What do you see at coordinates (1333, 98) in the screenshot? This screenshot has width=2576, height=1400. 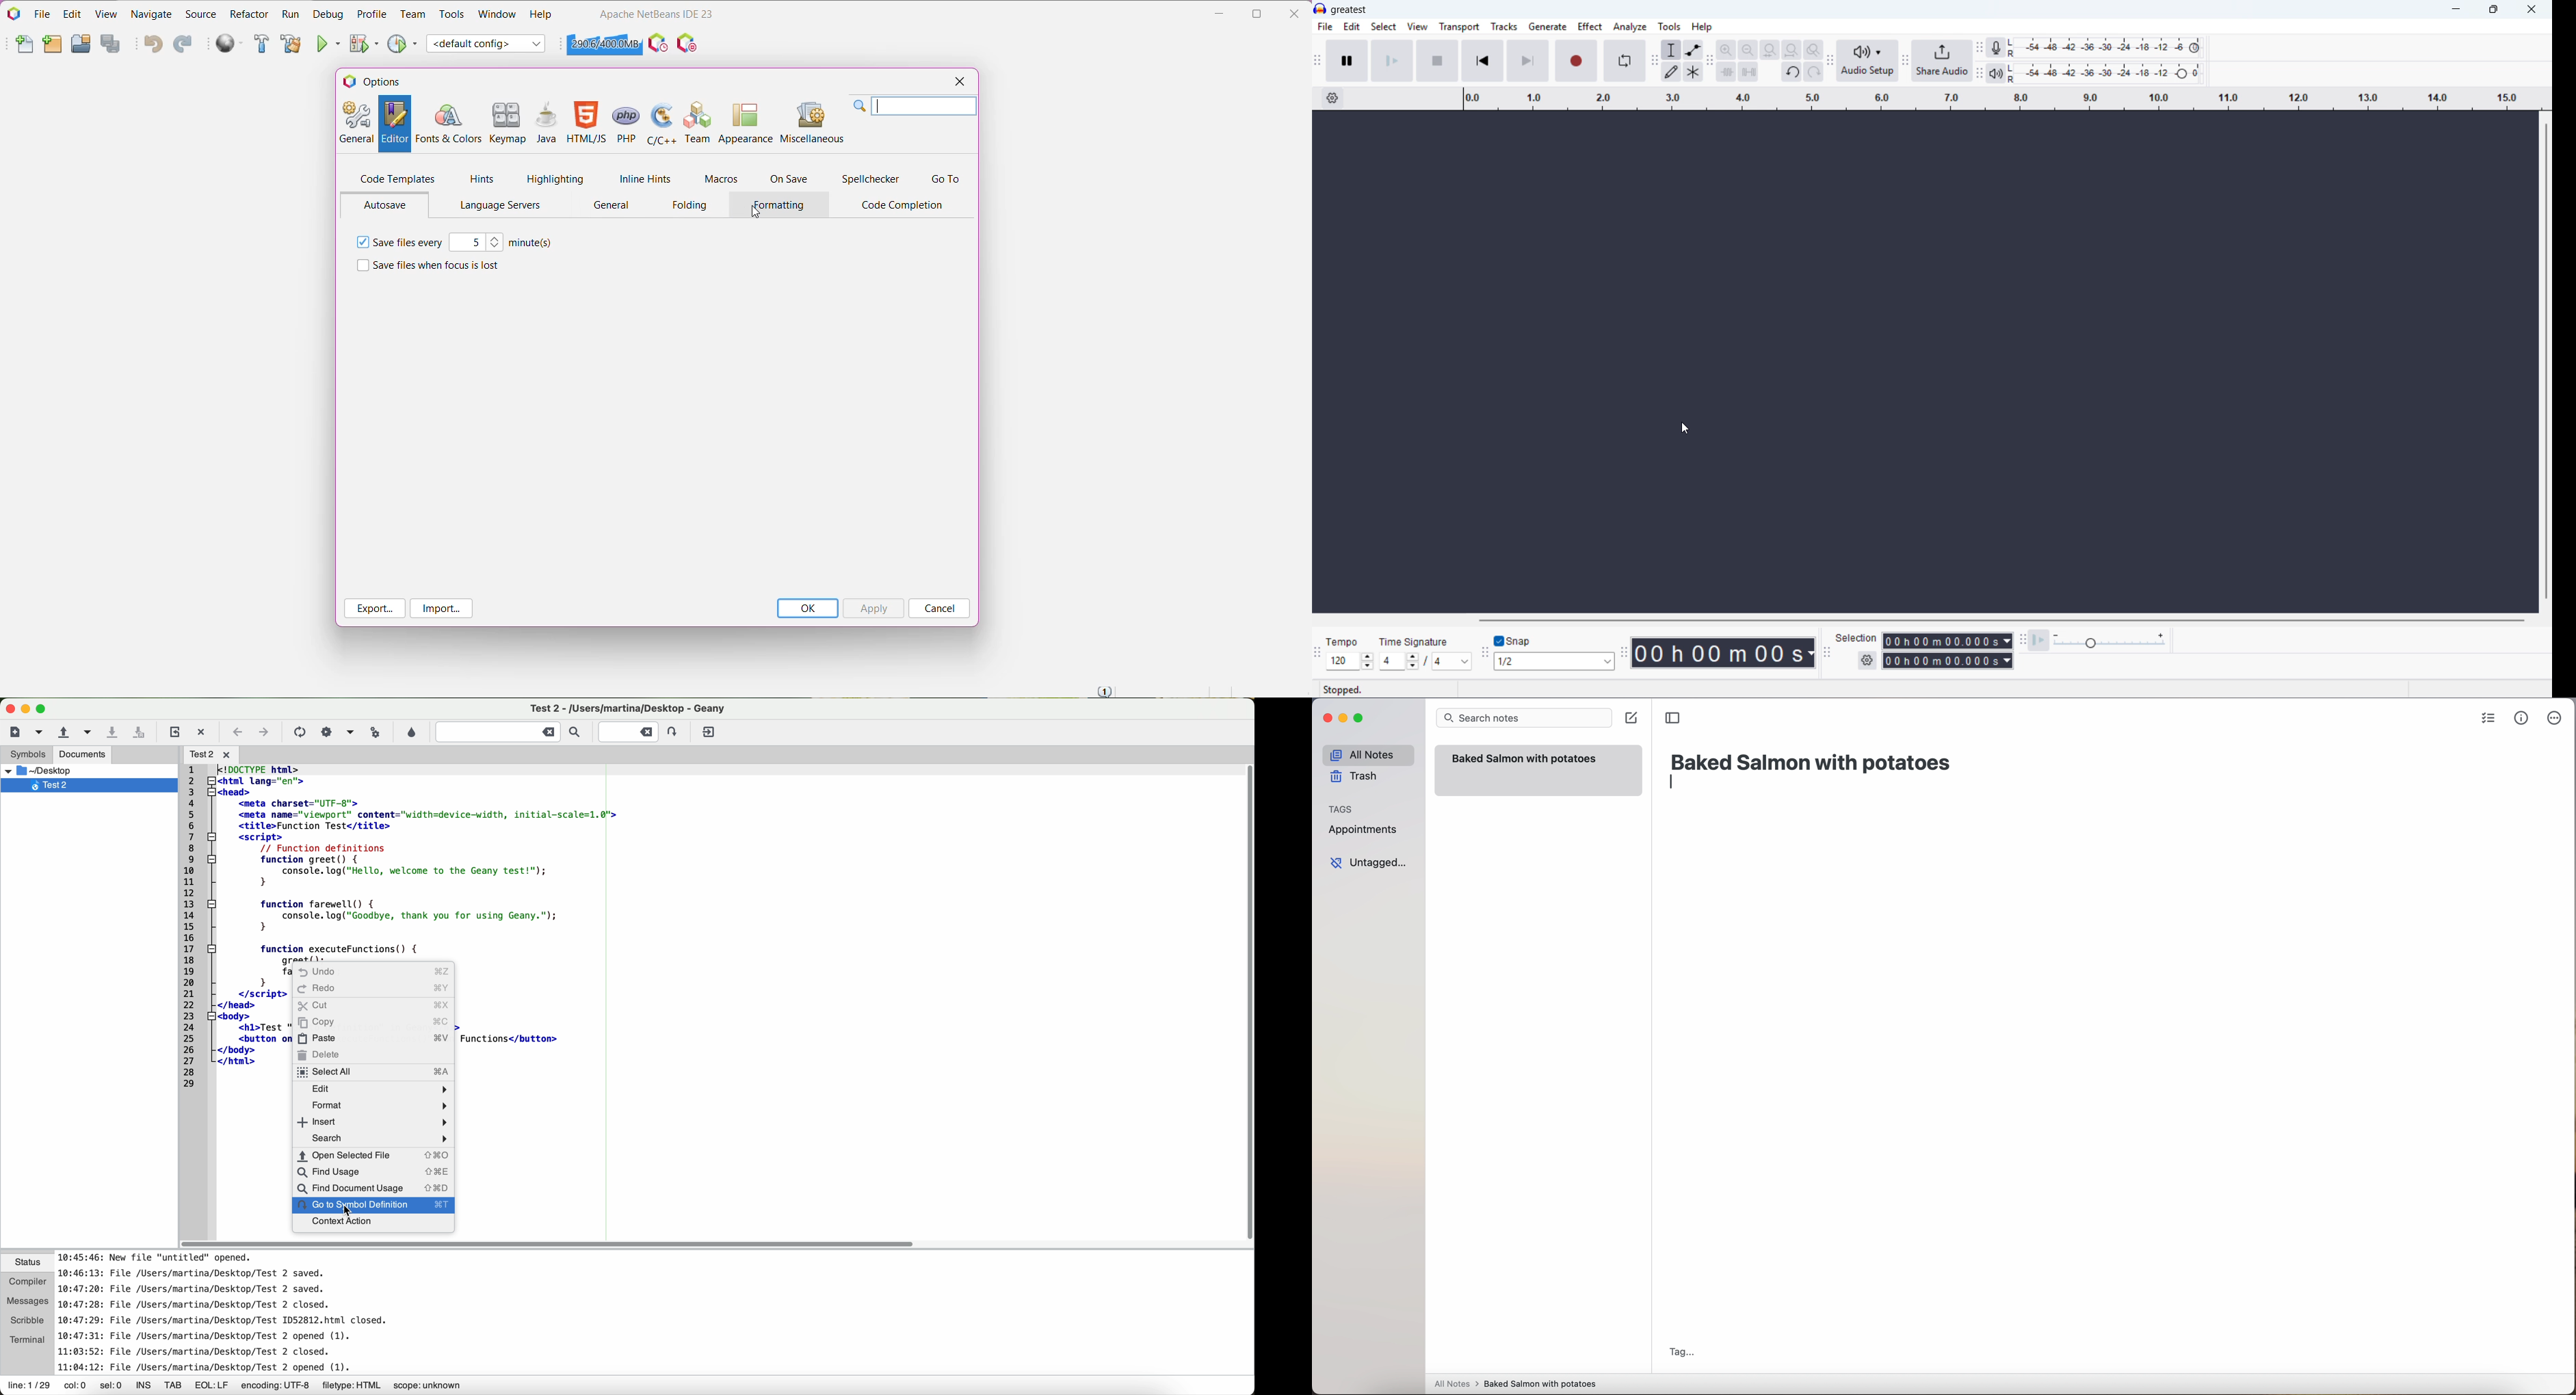 I see `Timeline settings ` at bounding box center [1333, 98].